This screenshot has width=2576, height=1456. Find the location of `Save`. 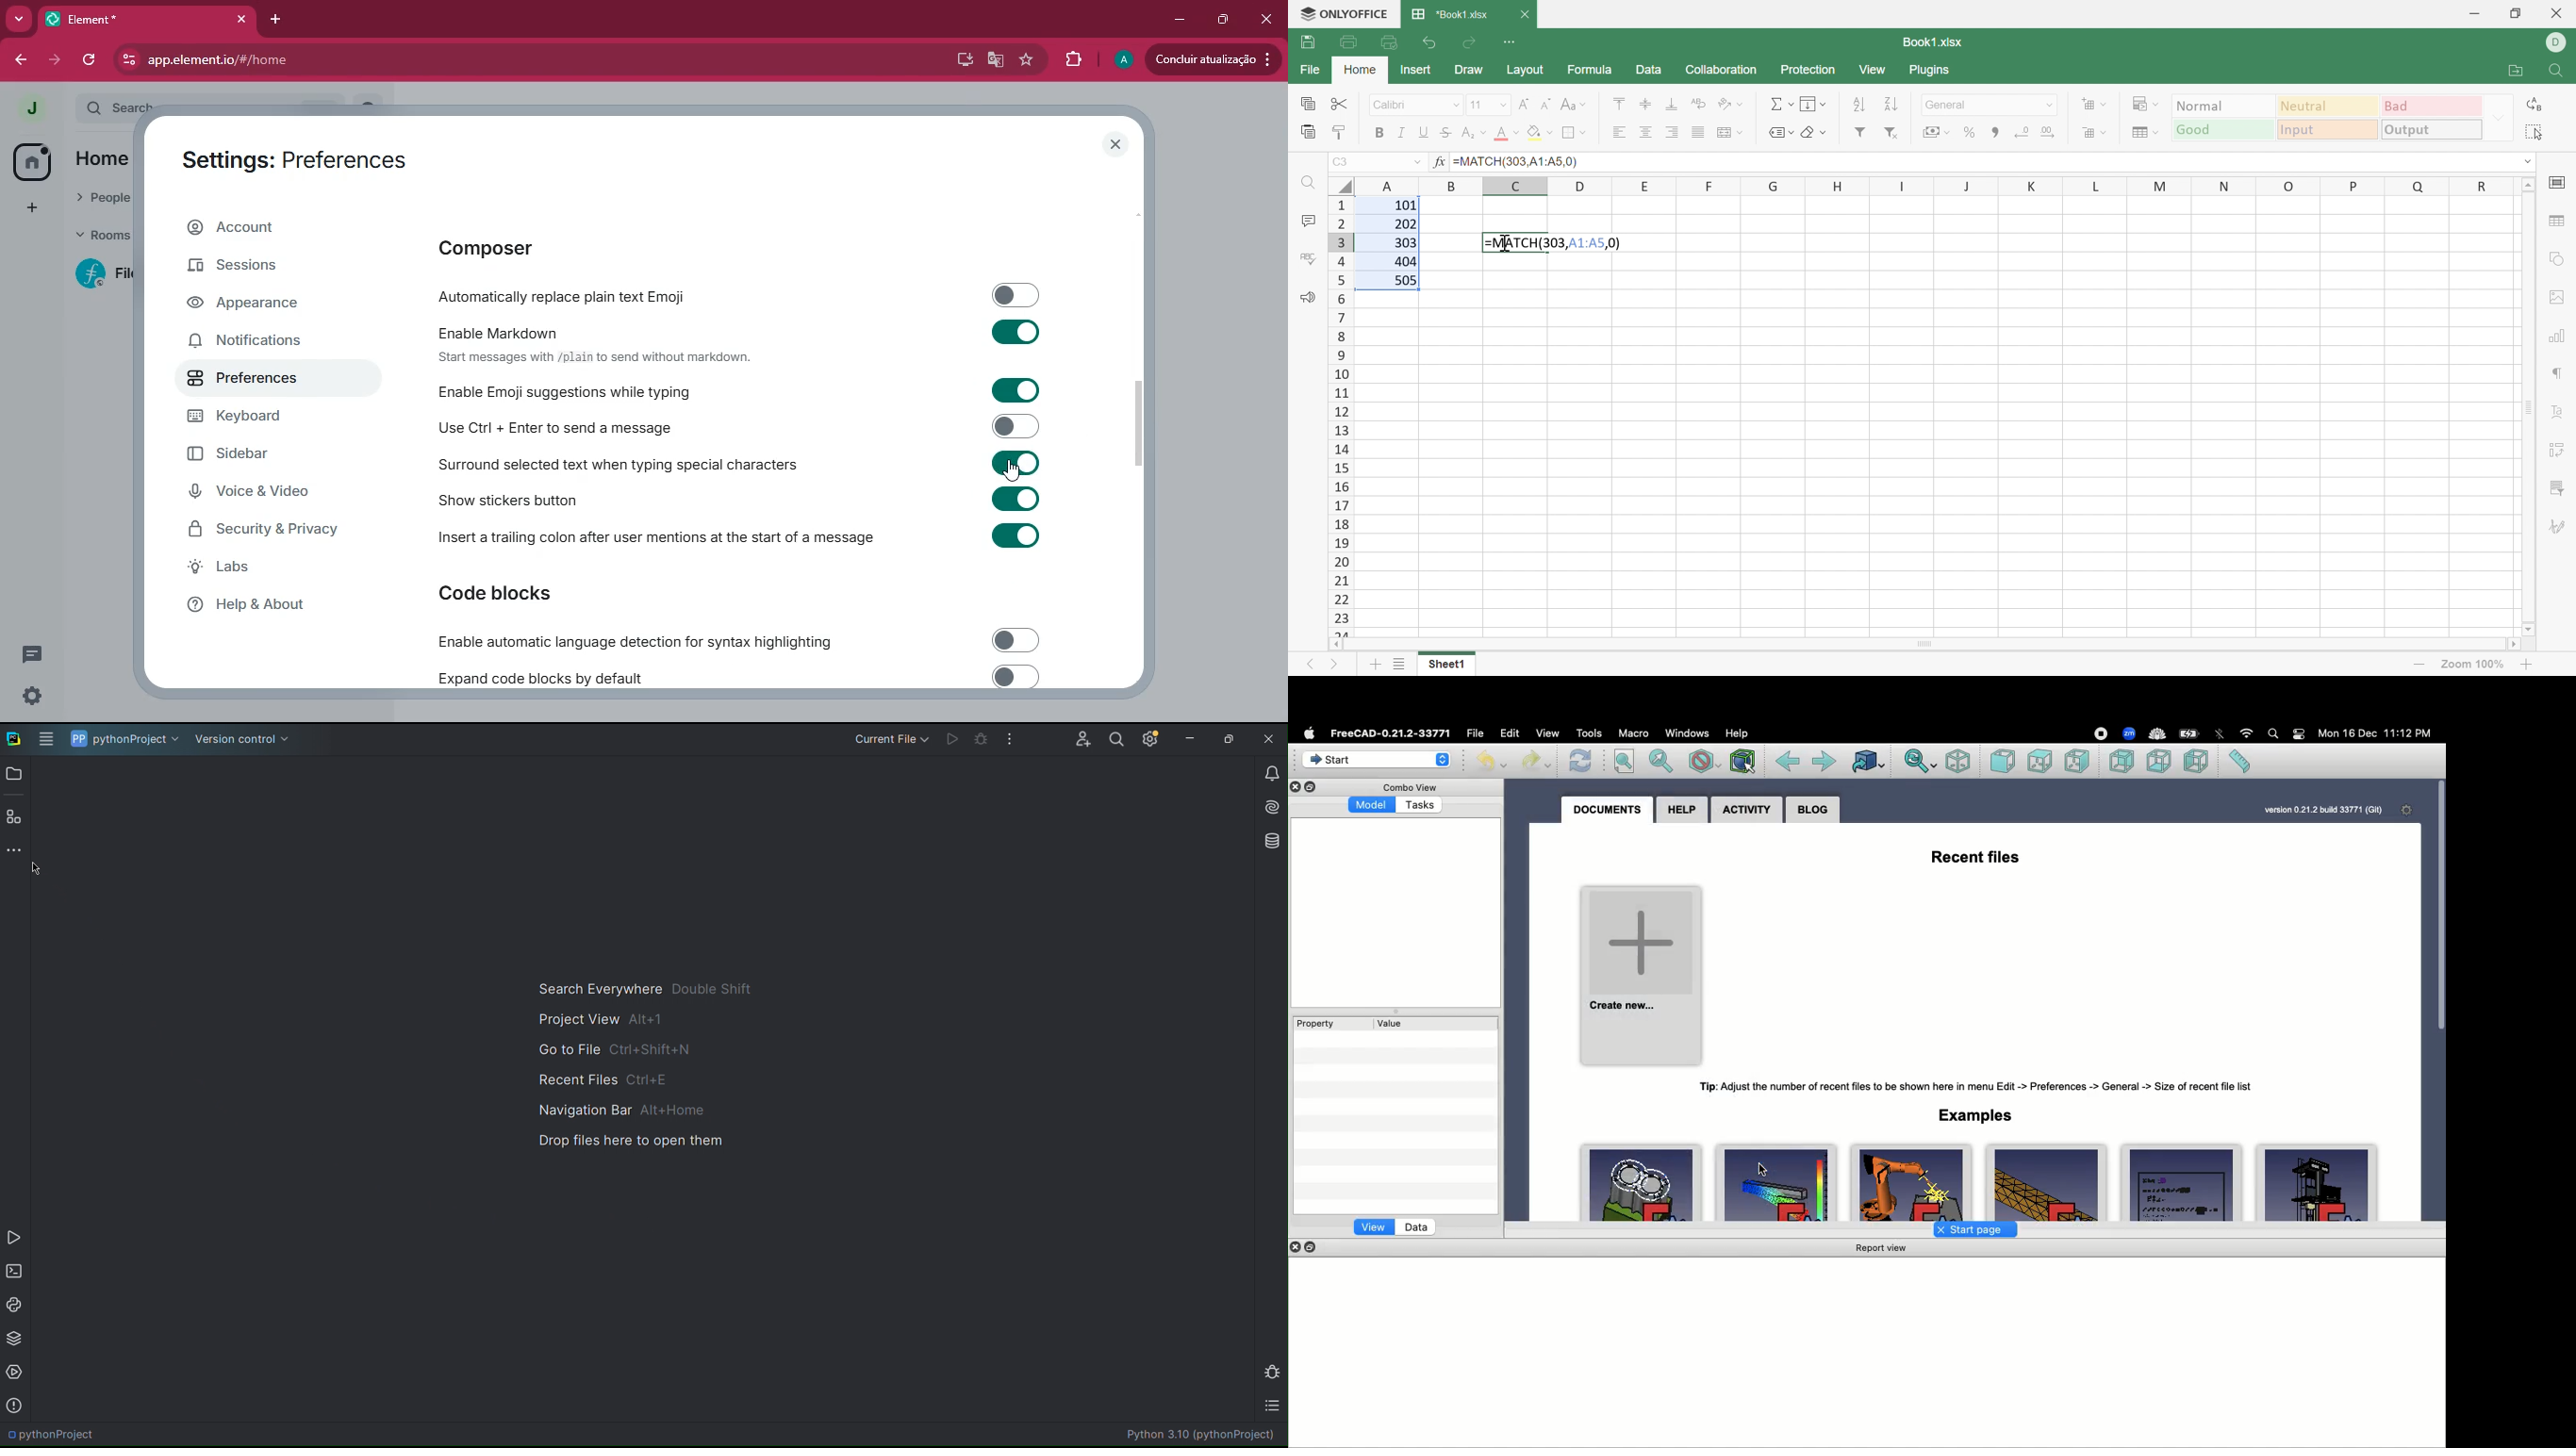

Save is located at coordinates (1307, 44).